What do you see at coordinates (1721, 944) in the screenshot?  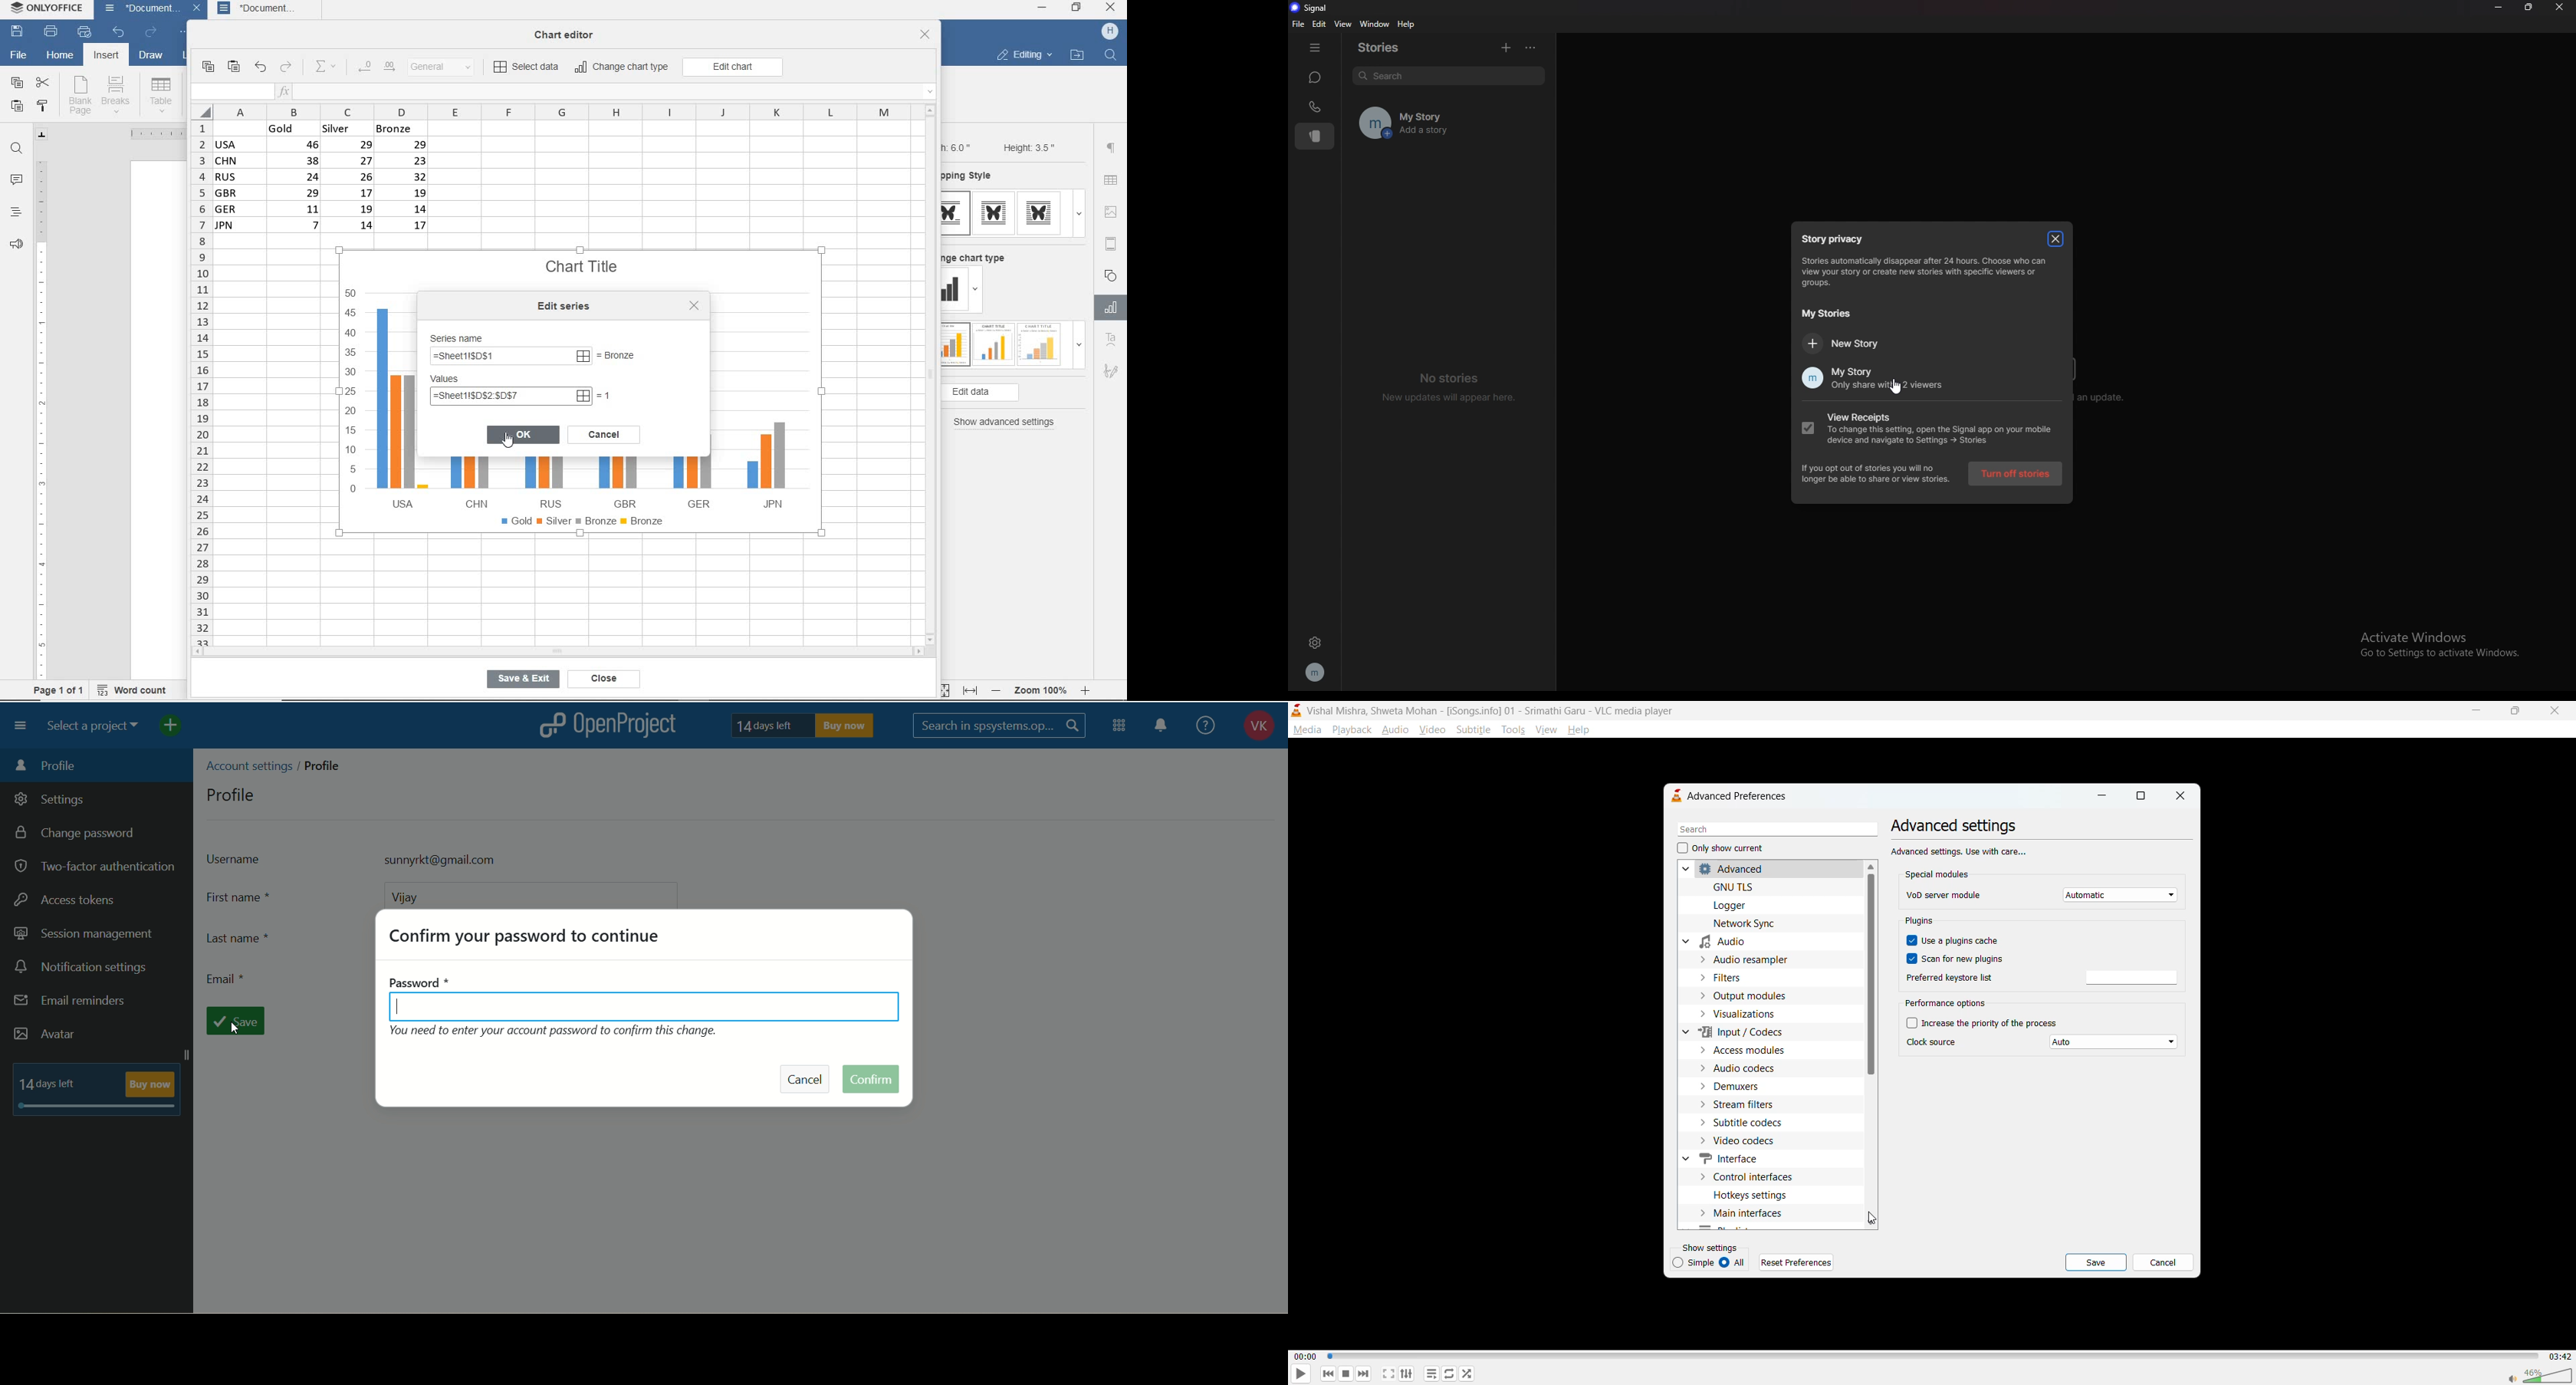 I see `audio` at bounding box center [1721, 944].